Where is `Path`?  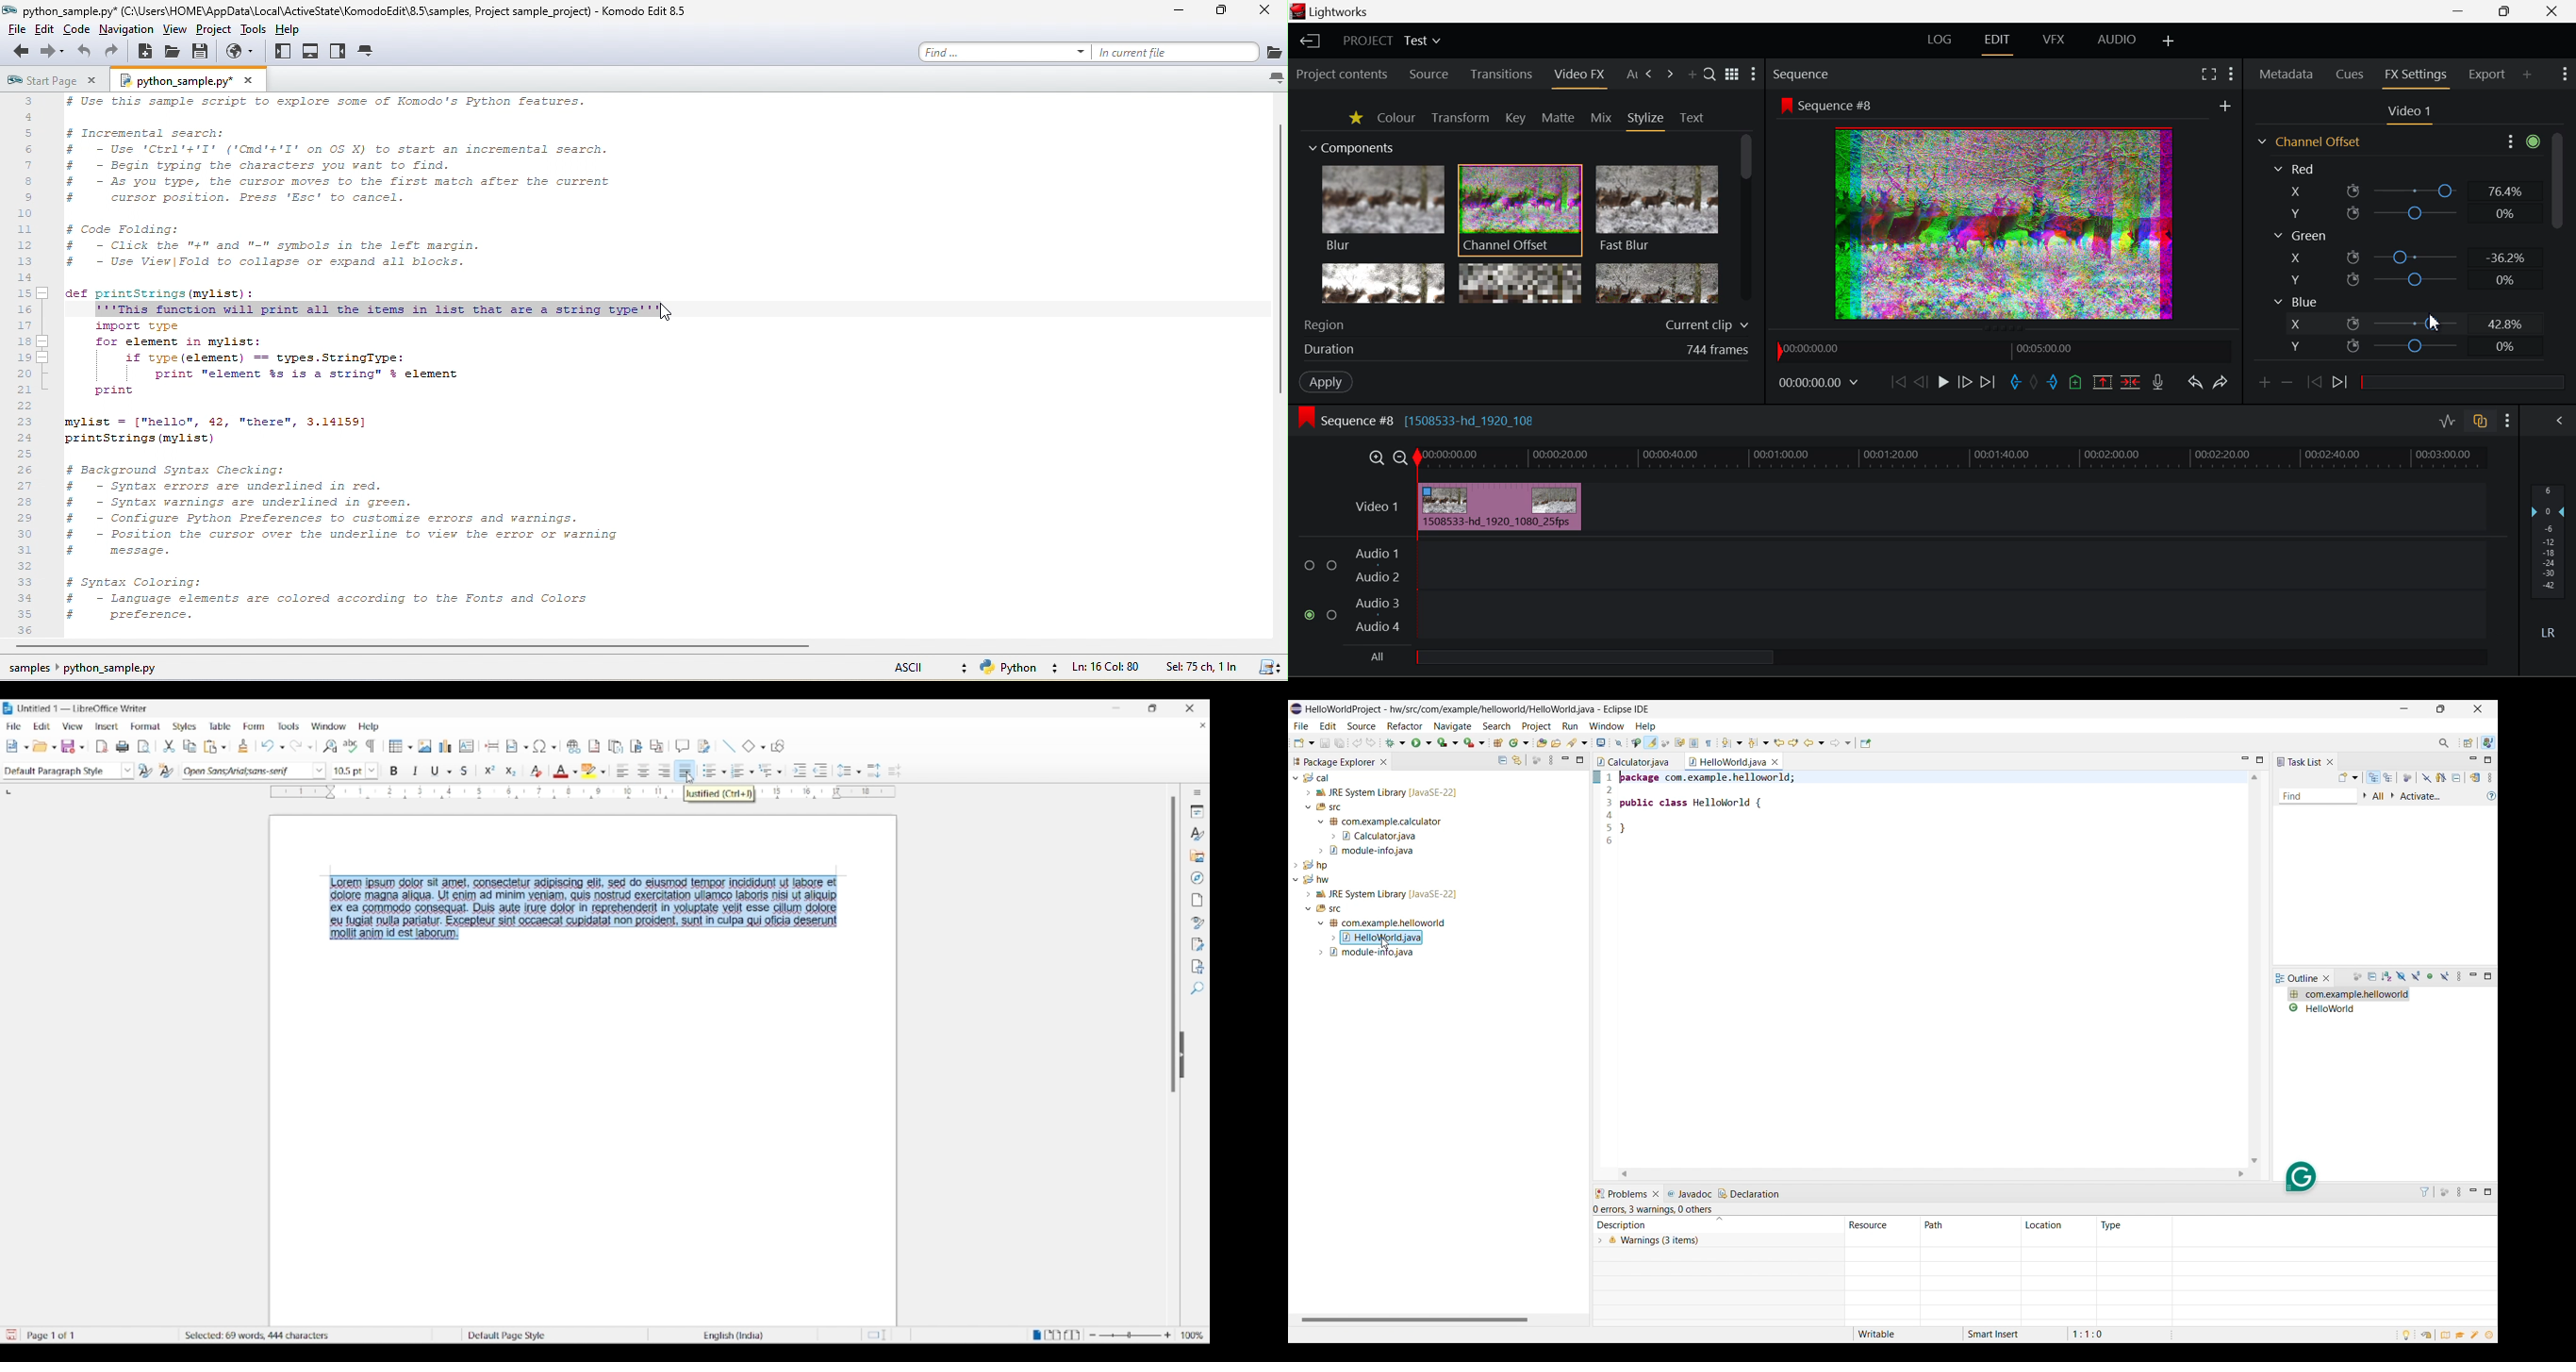 Path is located at coordinates (1970, 1225).